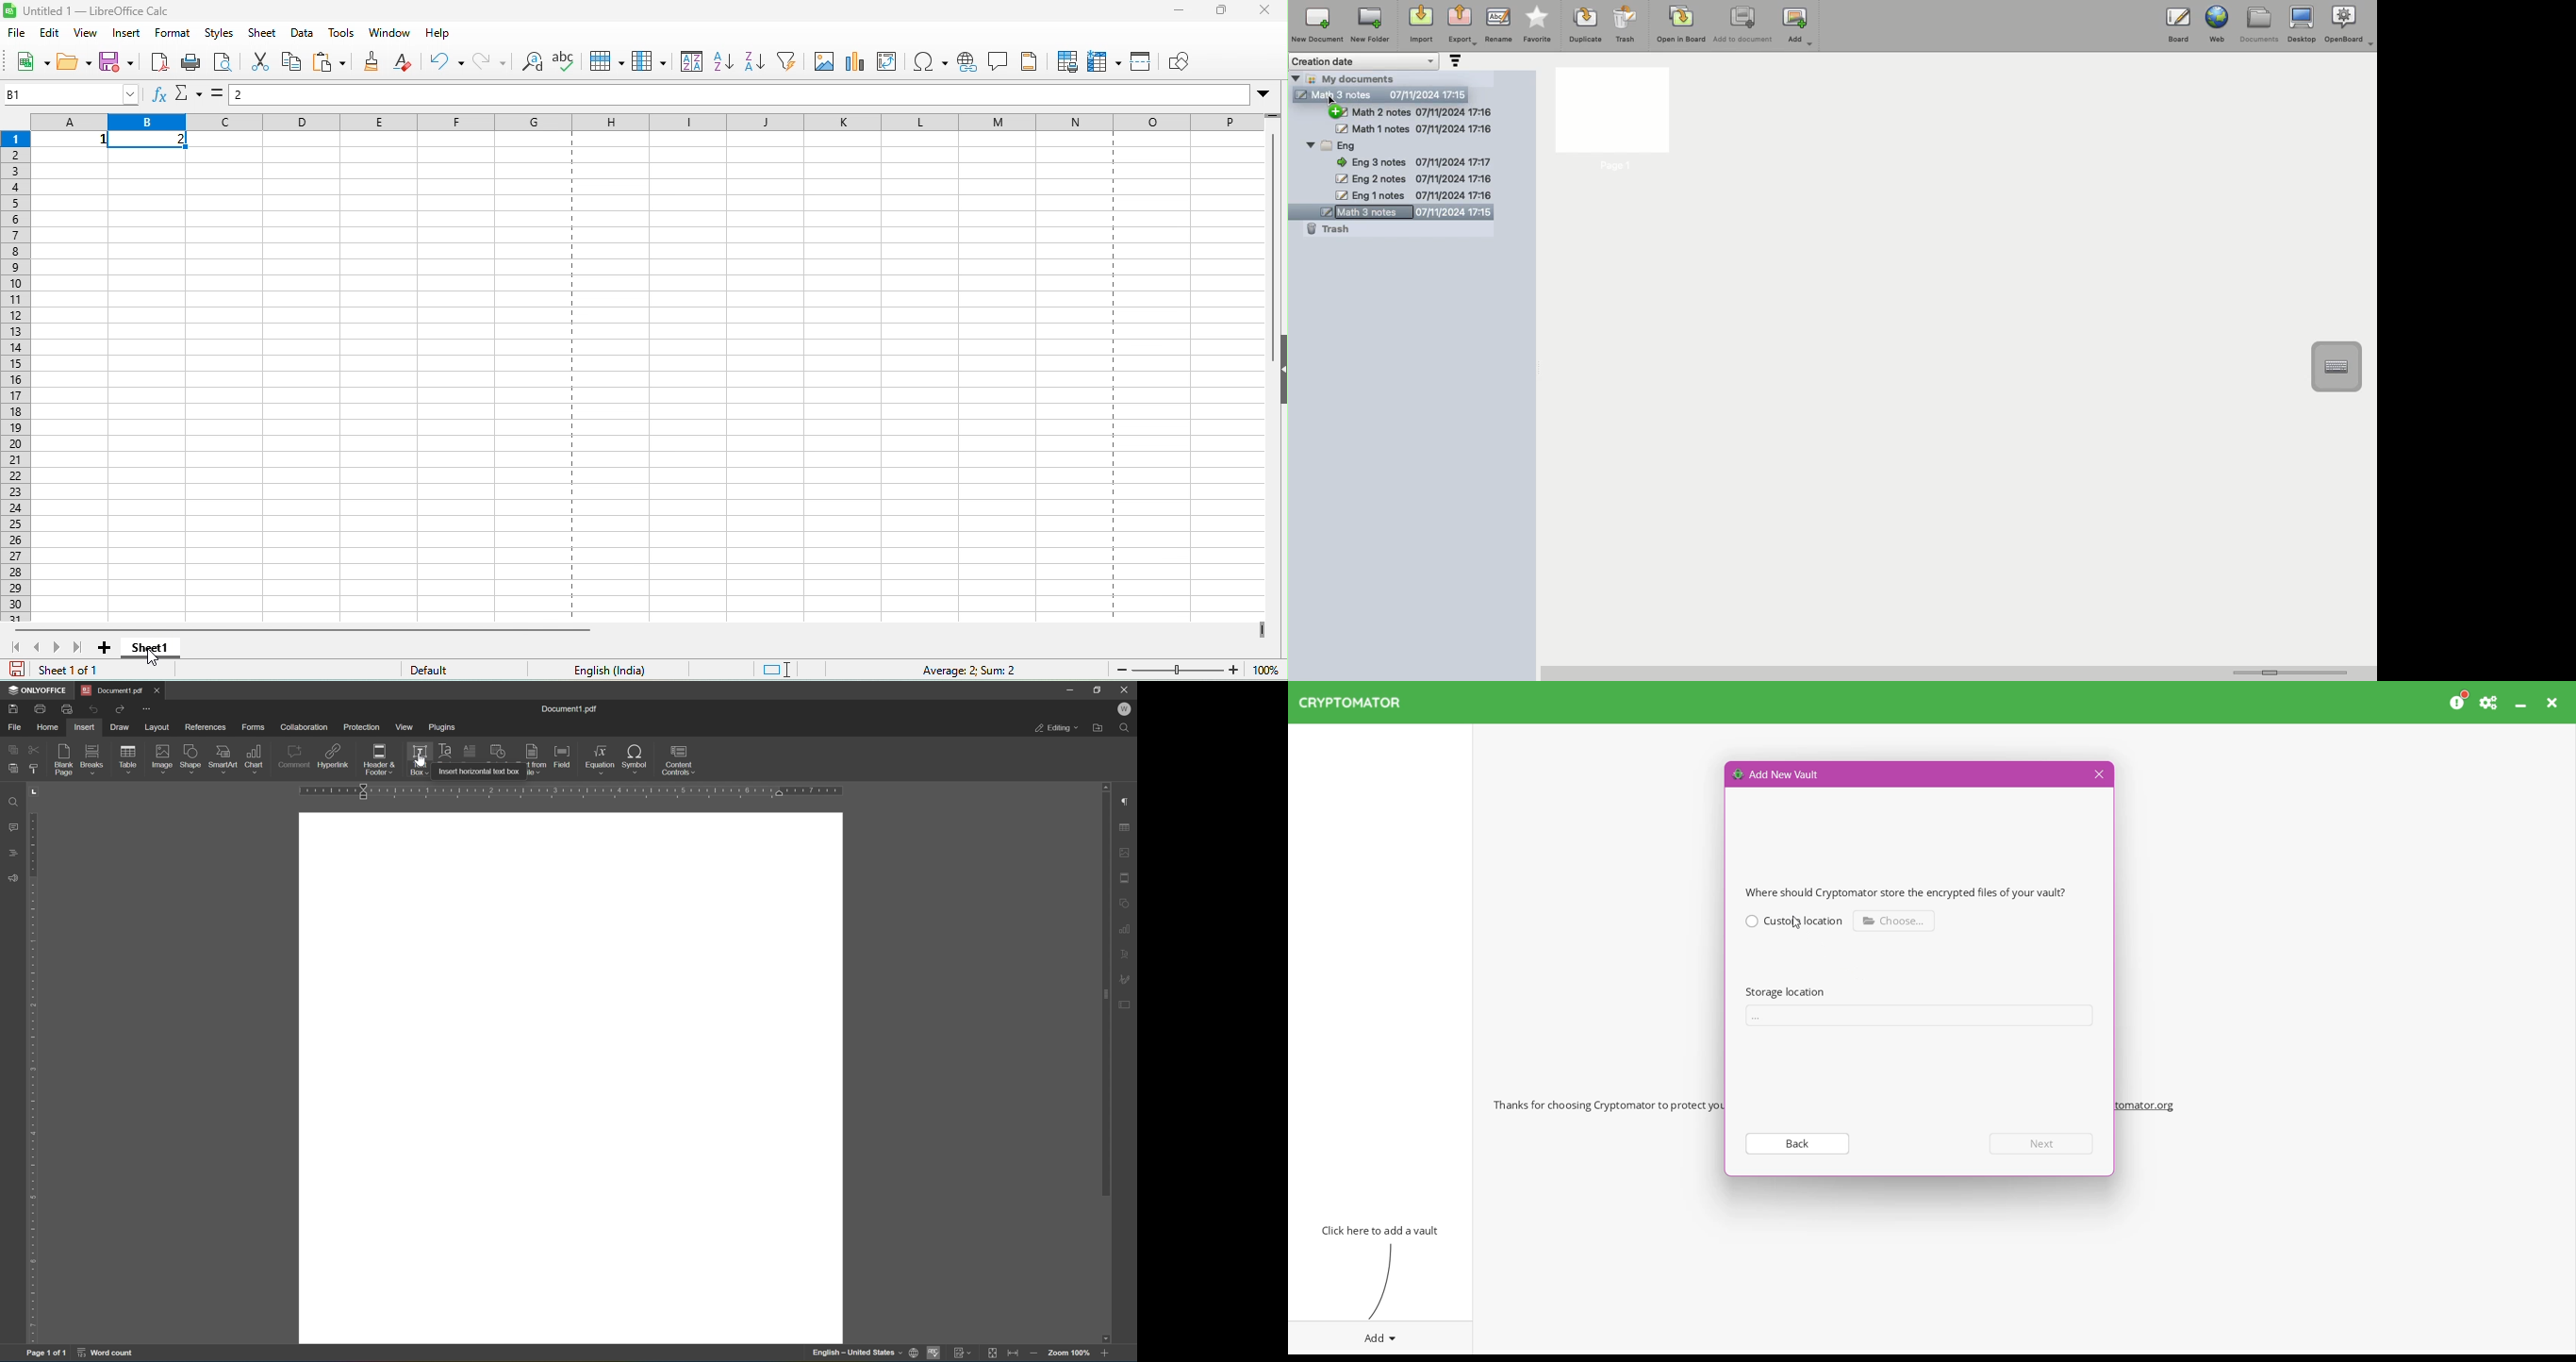 Image resolution: width=2576 pixels, height=1372 pixels. Describe the element at coordinates (2336, 367) in the screenshot. I see `Text input` at that location.